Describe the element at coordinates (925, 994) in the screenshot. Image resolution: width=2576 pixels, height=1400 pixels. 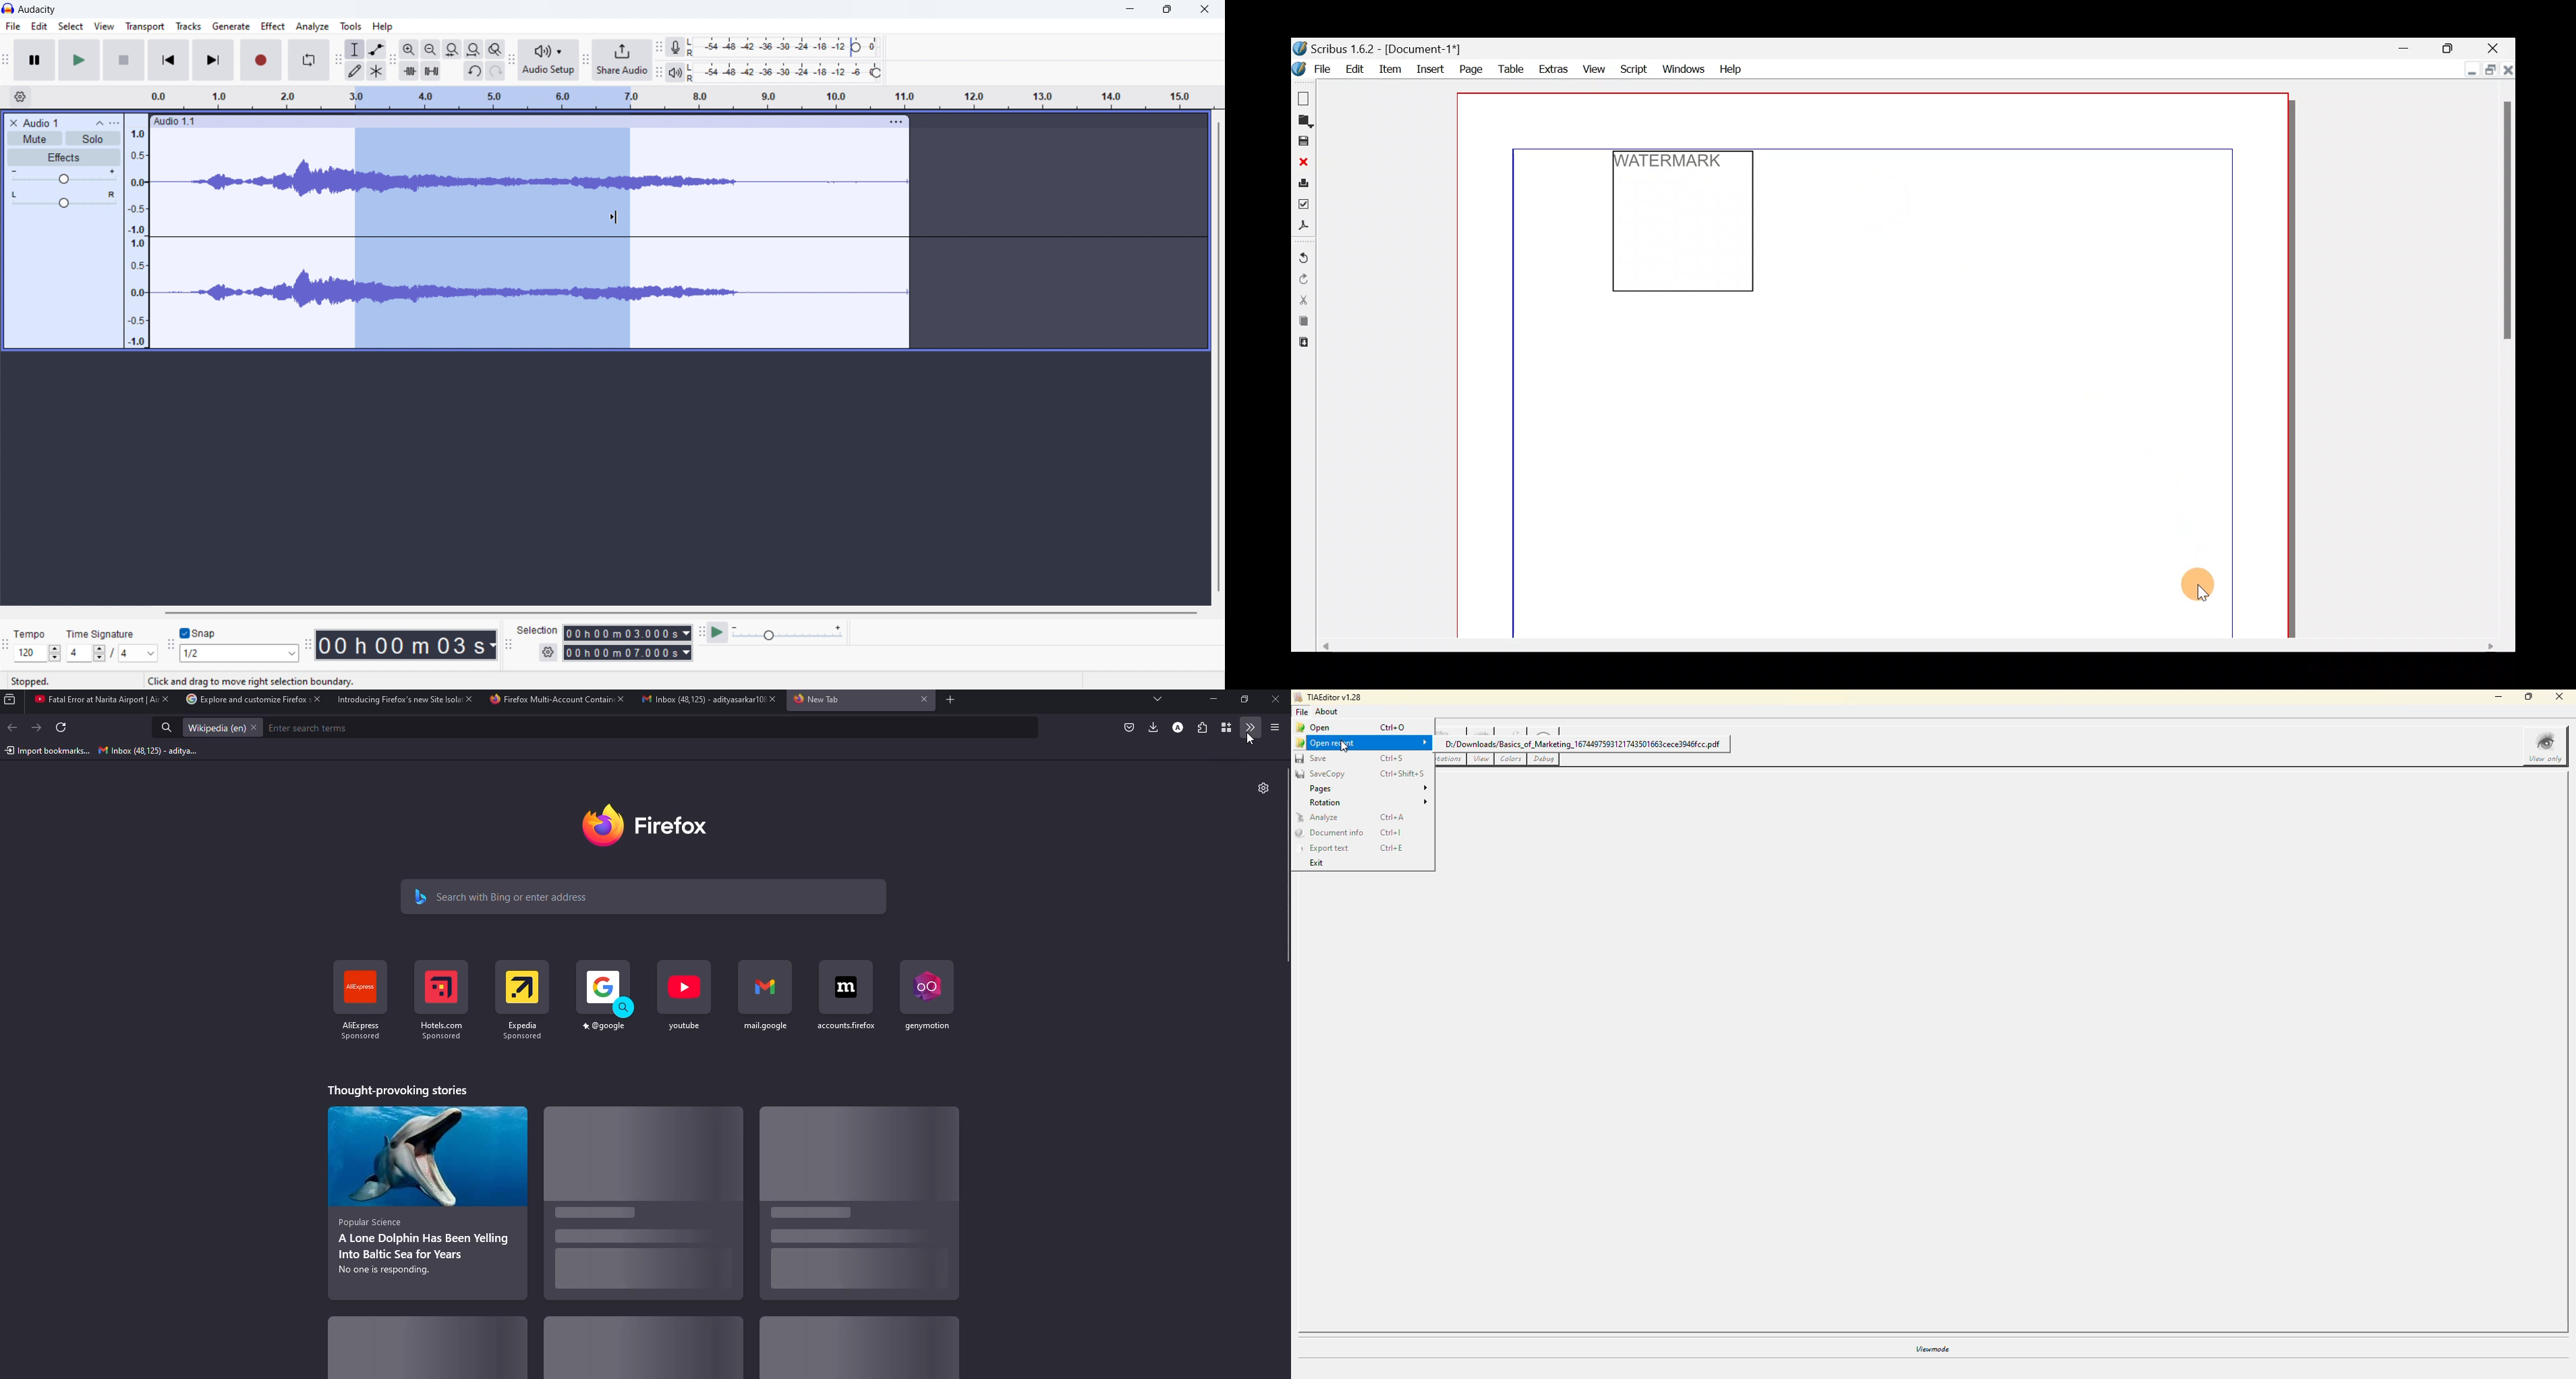
I see `shortcut` at that location.